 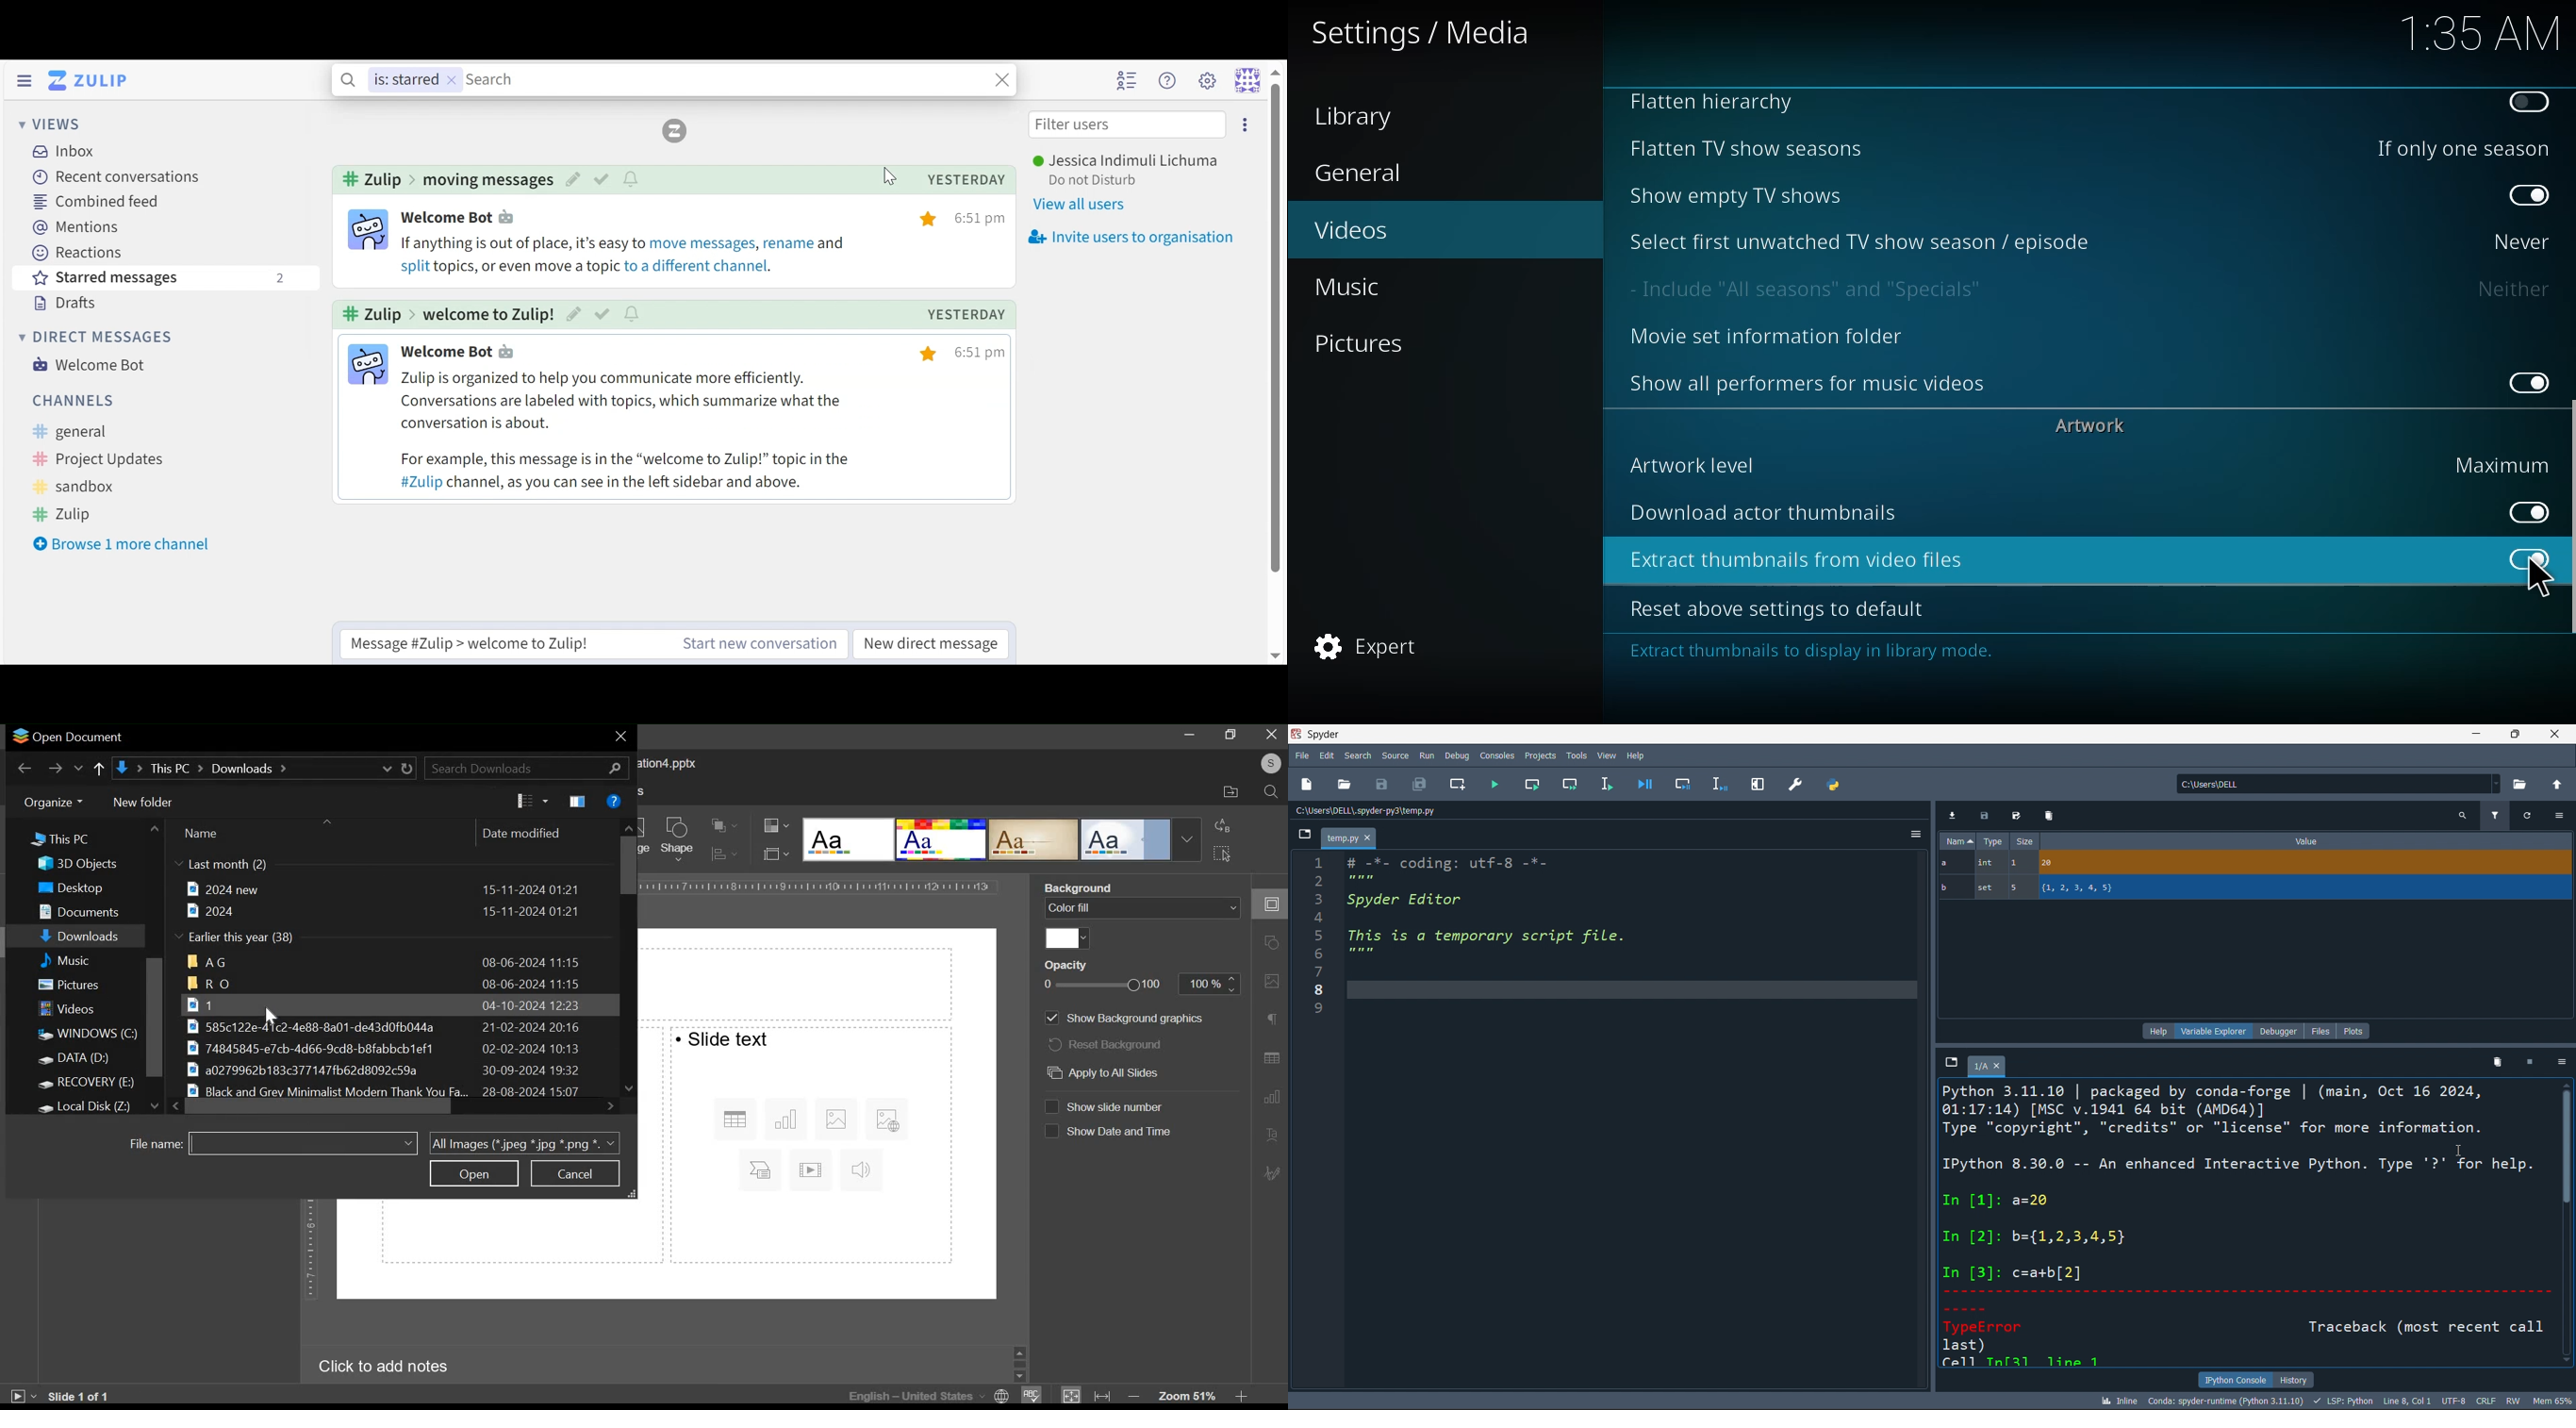 What do you see at coordinates (1051, 1019) in the screenshot?
I see `show background graphics` at bounding box center [1051, 1019].